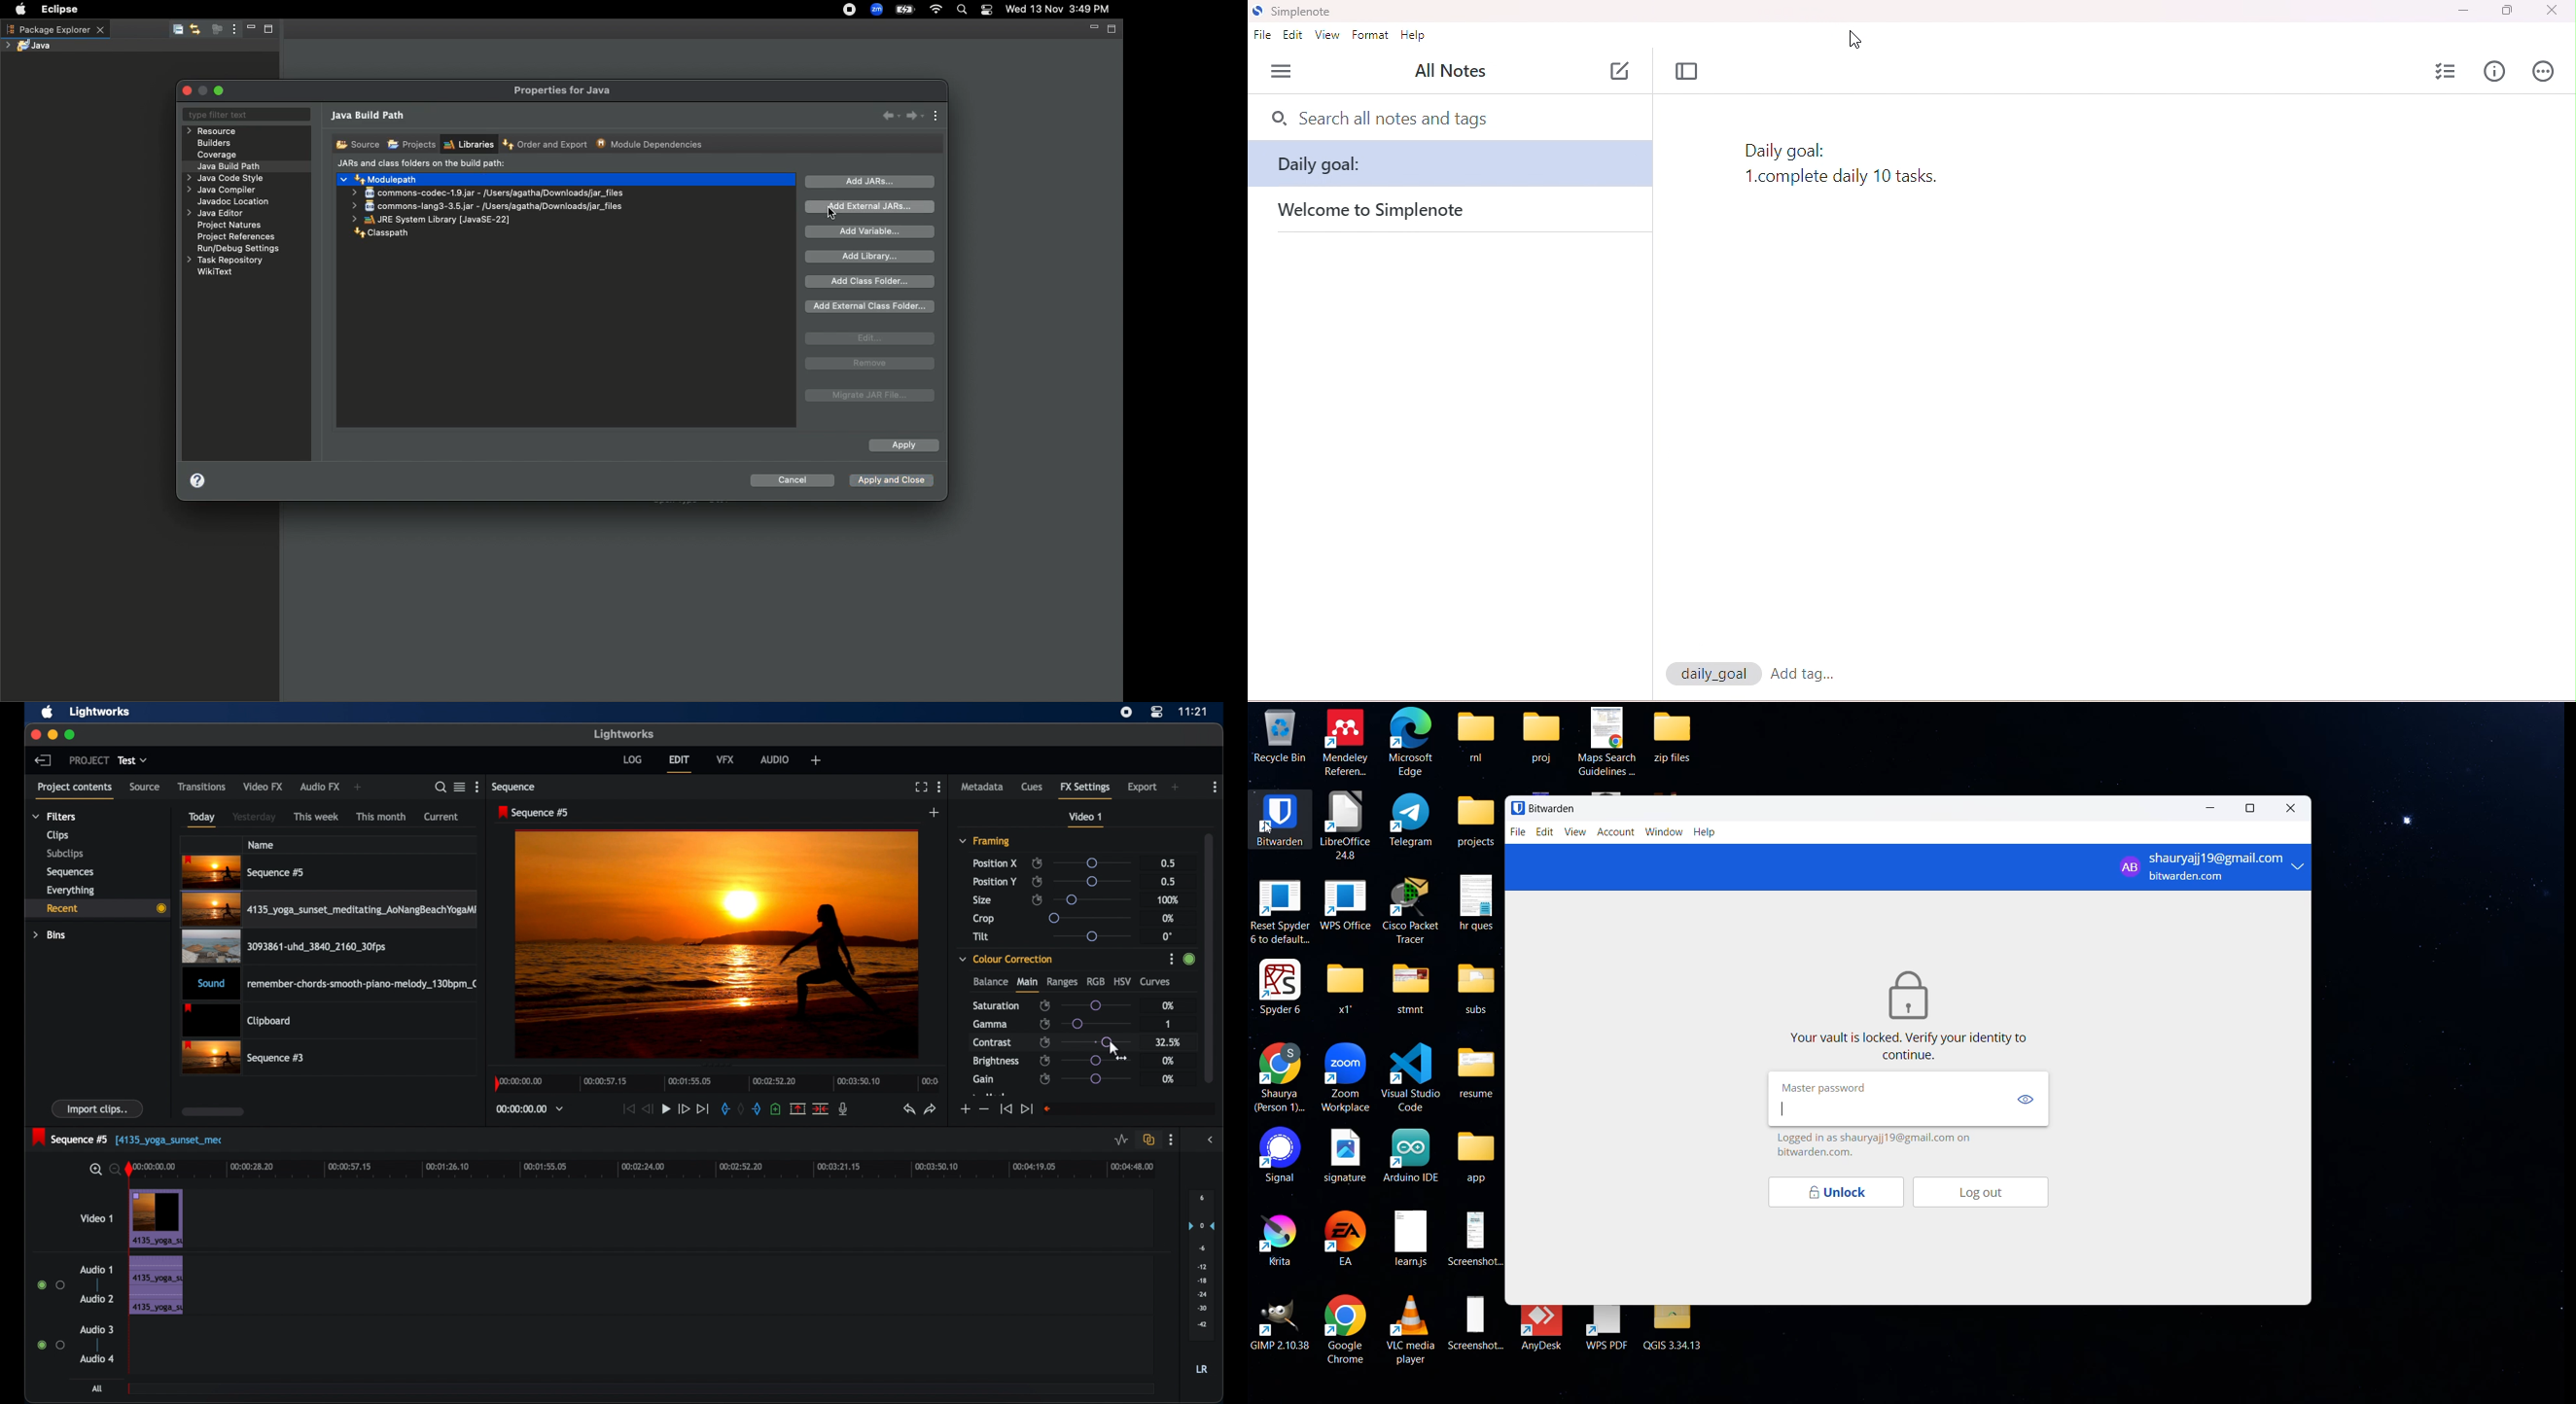  I want to click on split, so click(822, 1108).